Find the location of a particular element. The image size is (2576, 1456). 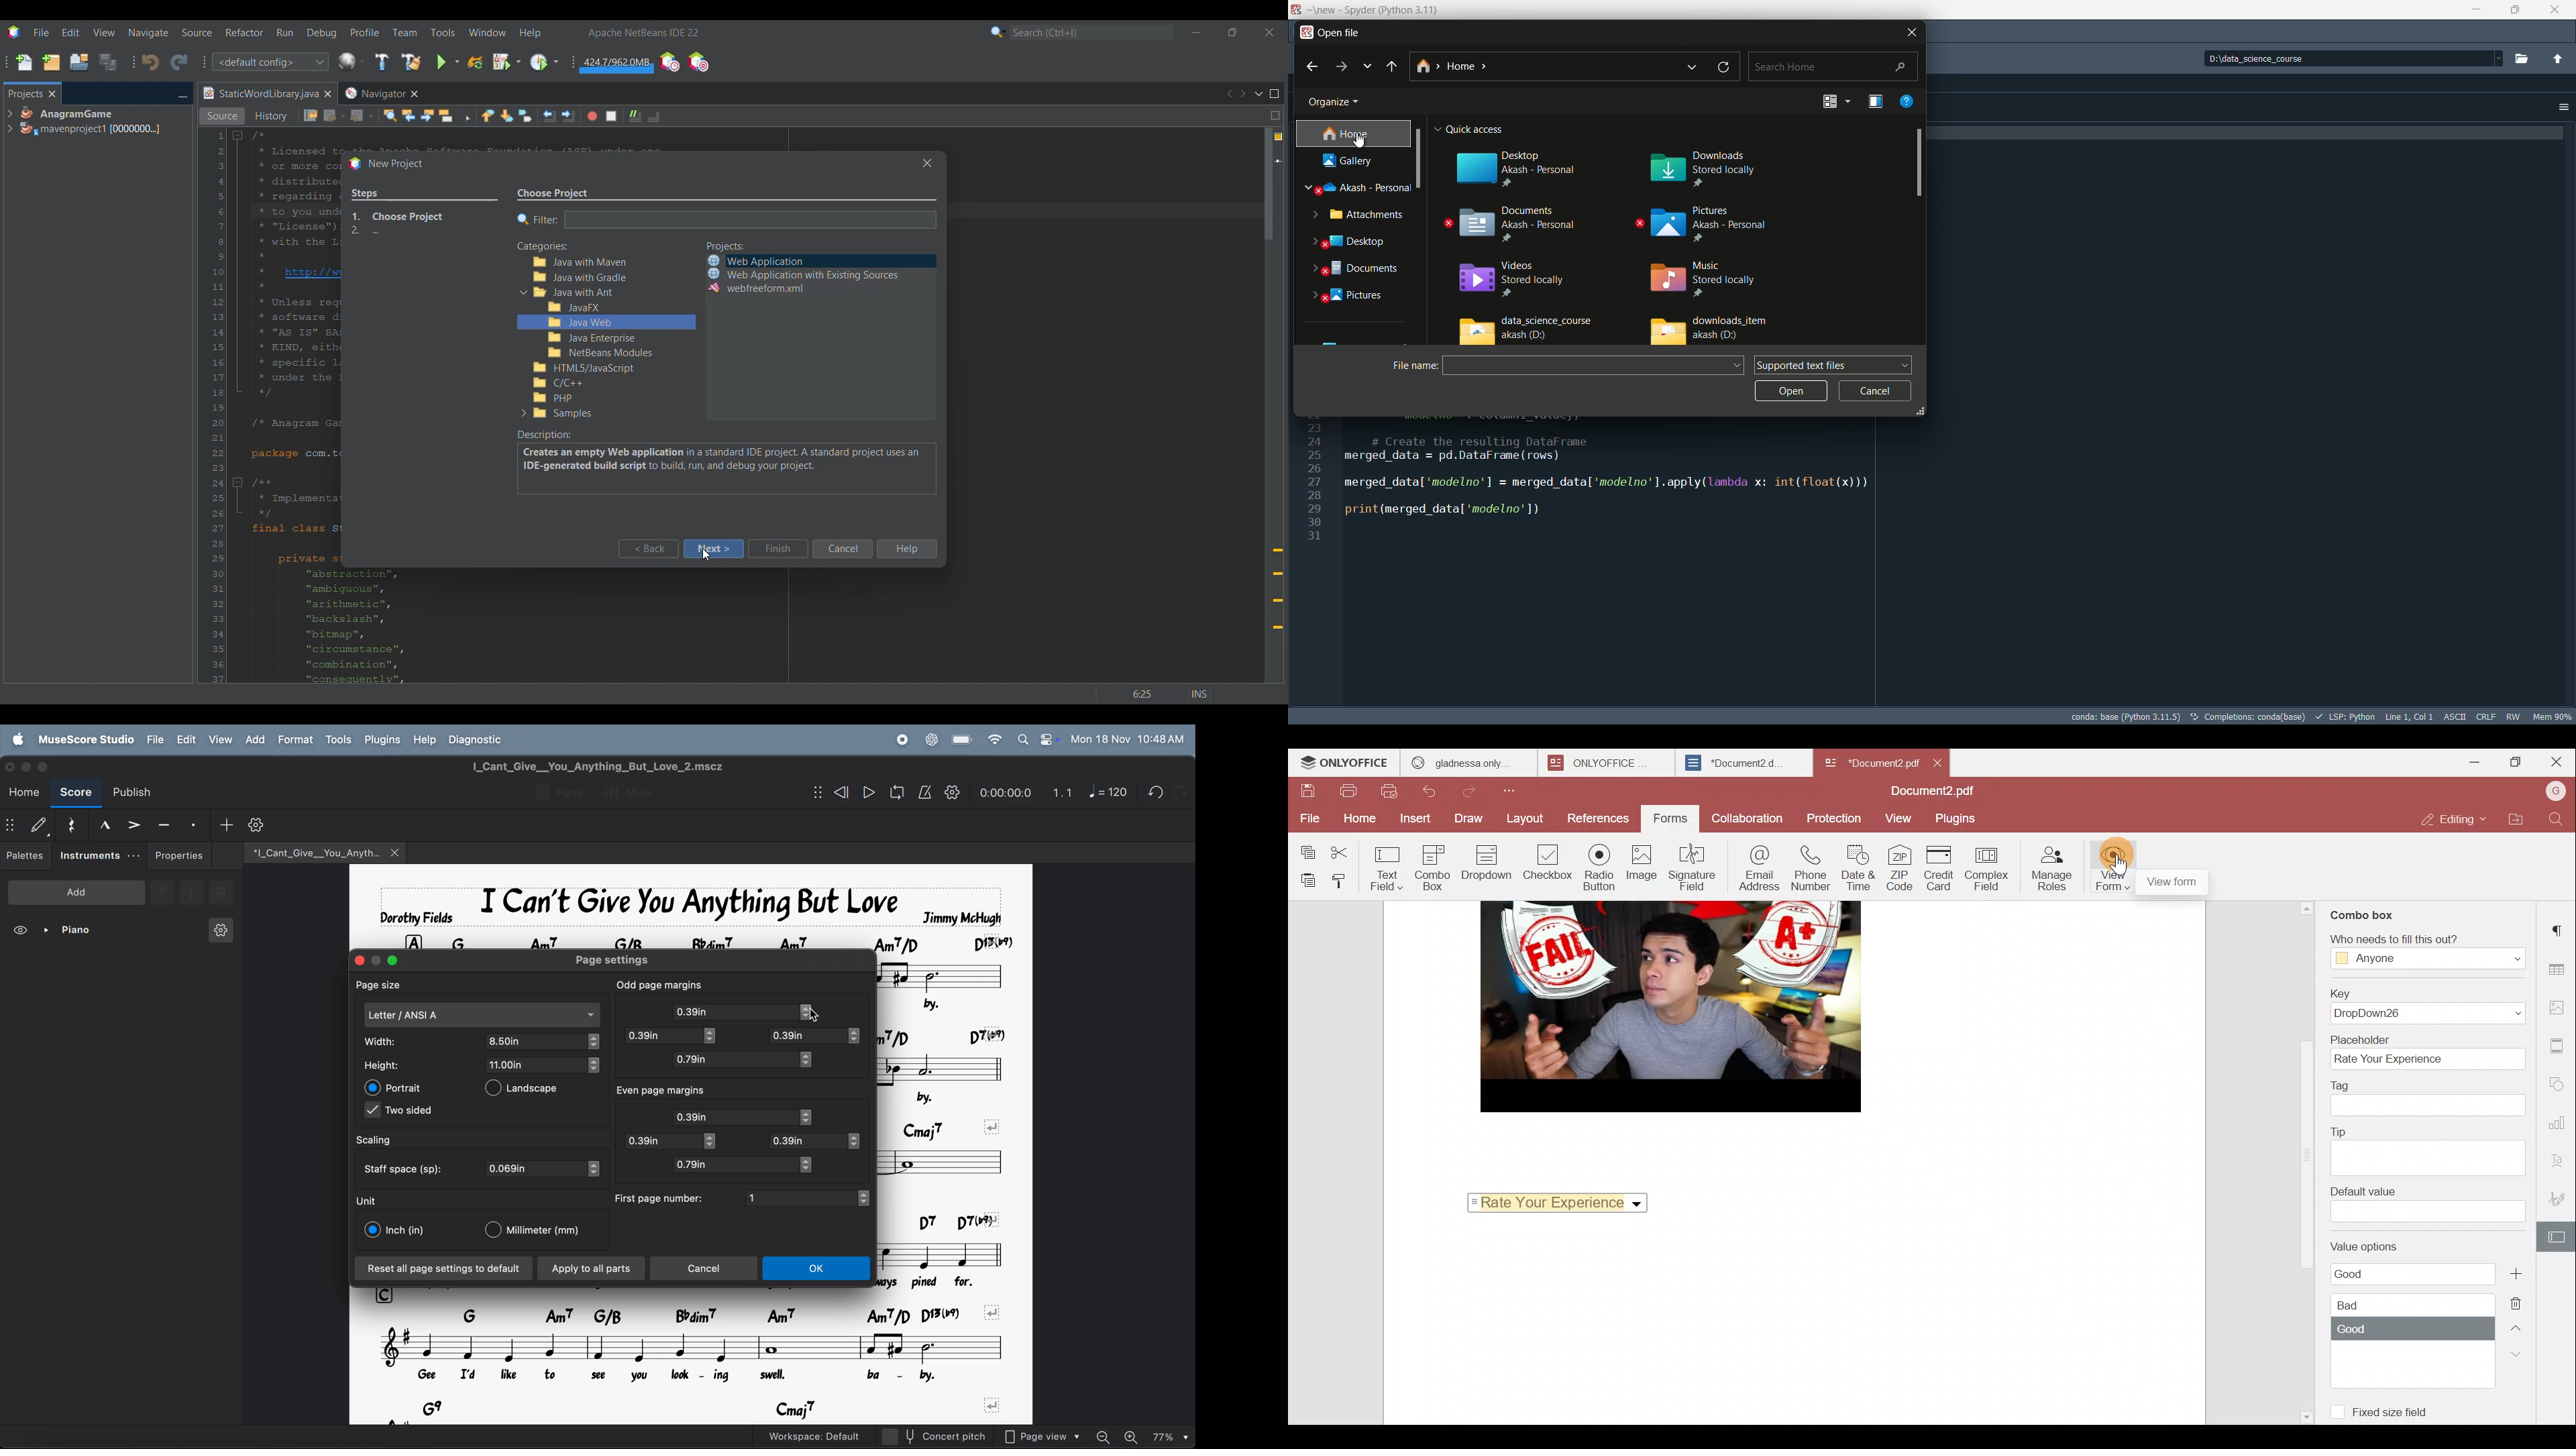

cancel is located at coordinates (1876, 392).